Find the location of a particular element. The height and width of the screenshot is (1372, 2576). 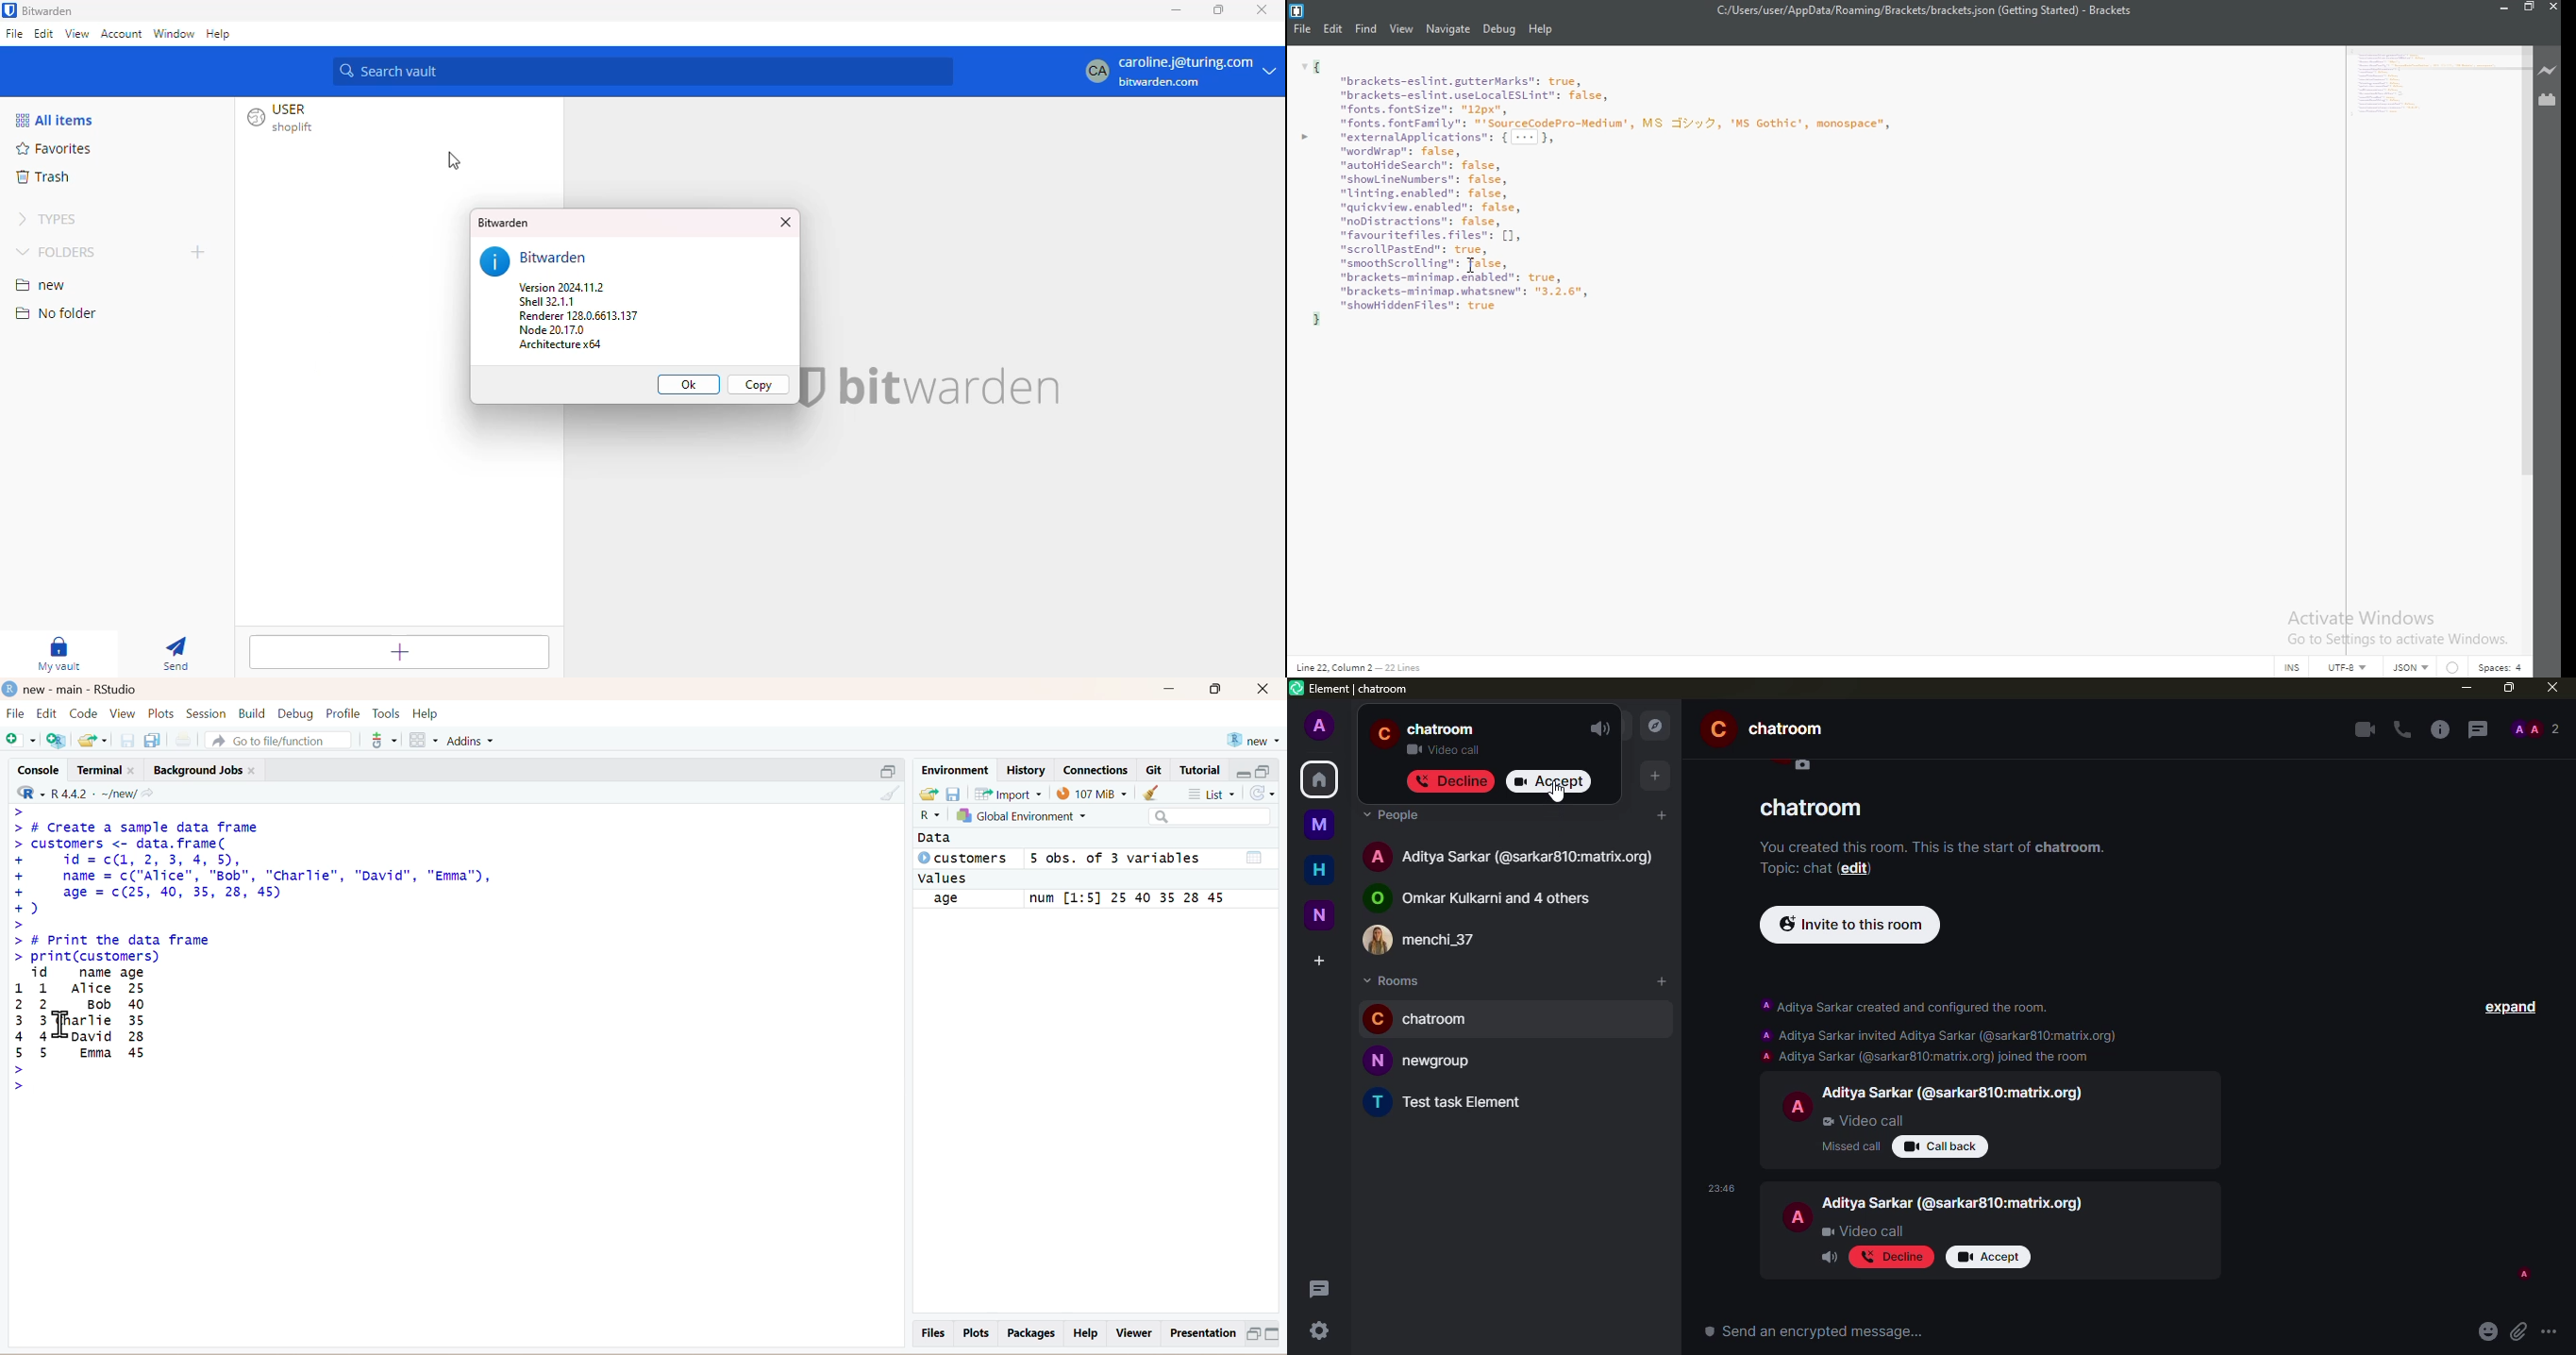

accept is located at coordinates (1988, 1258).